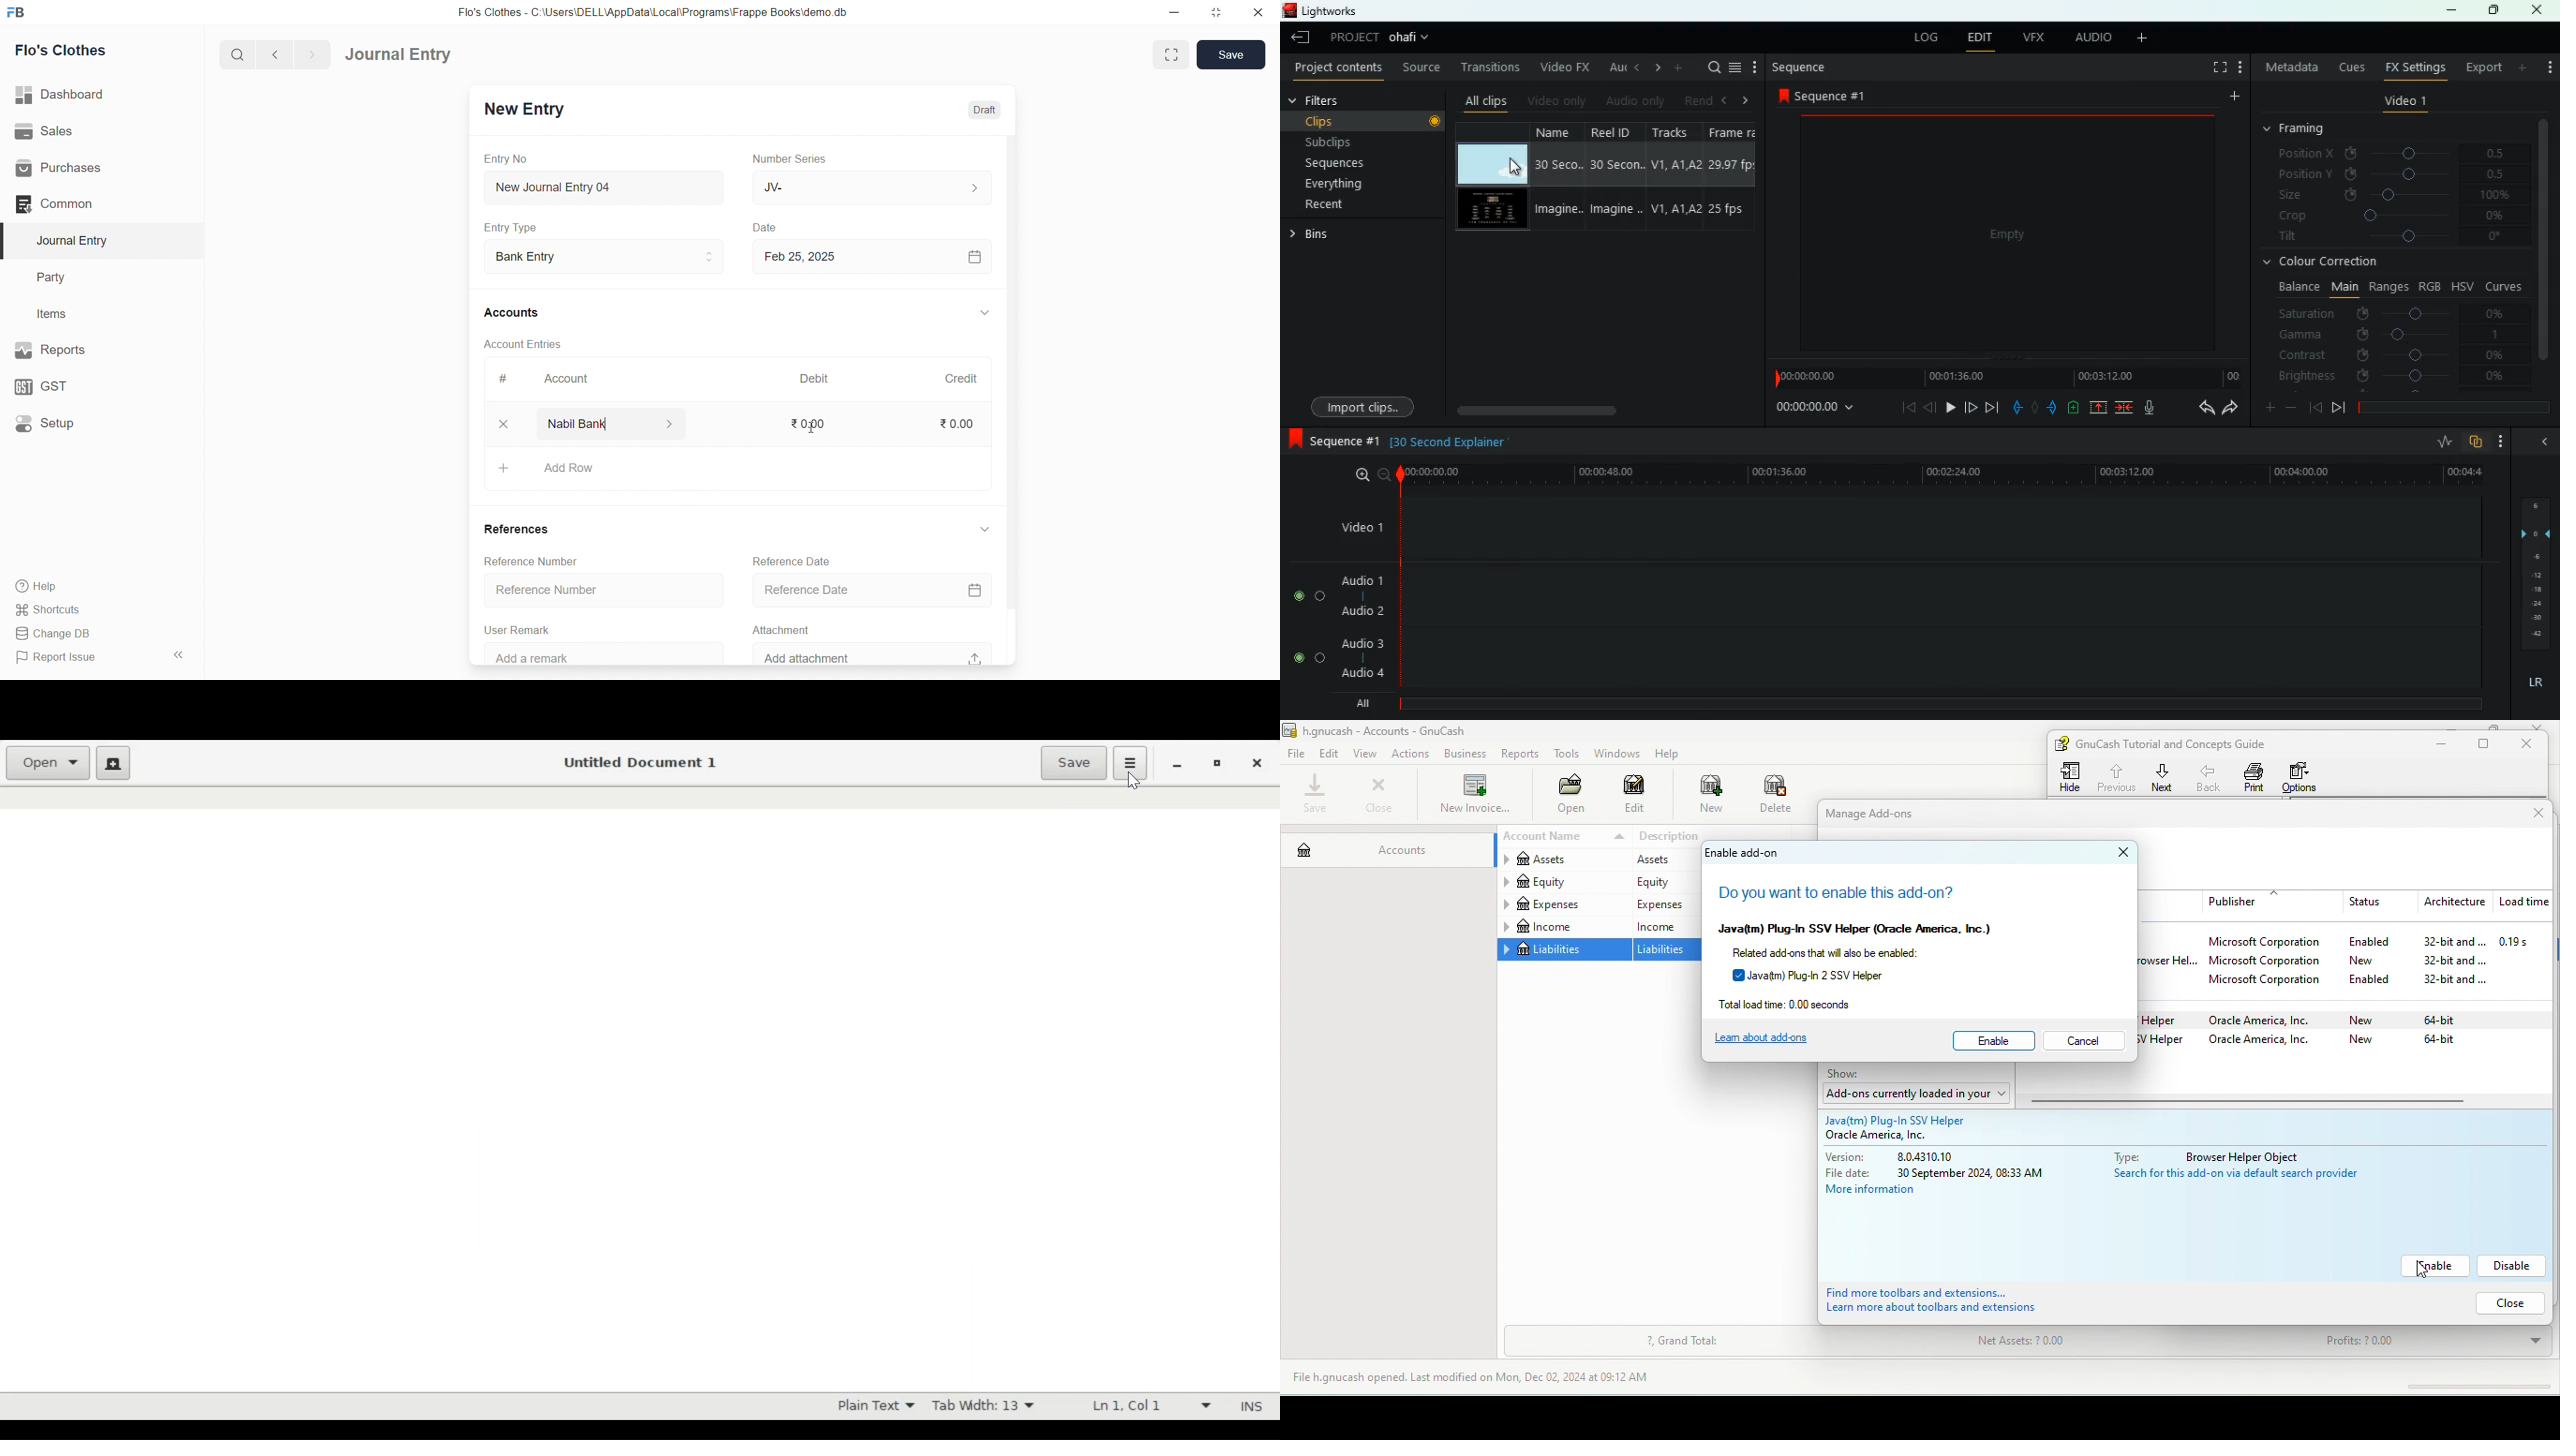 The height and width of the screenshot is (1456, 2576). What do you see at coordinates (1755, 67) in the screenshot?
I see `more` at bounding box center [1755, 67].